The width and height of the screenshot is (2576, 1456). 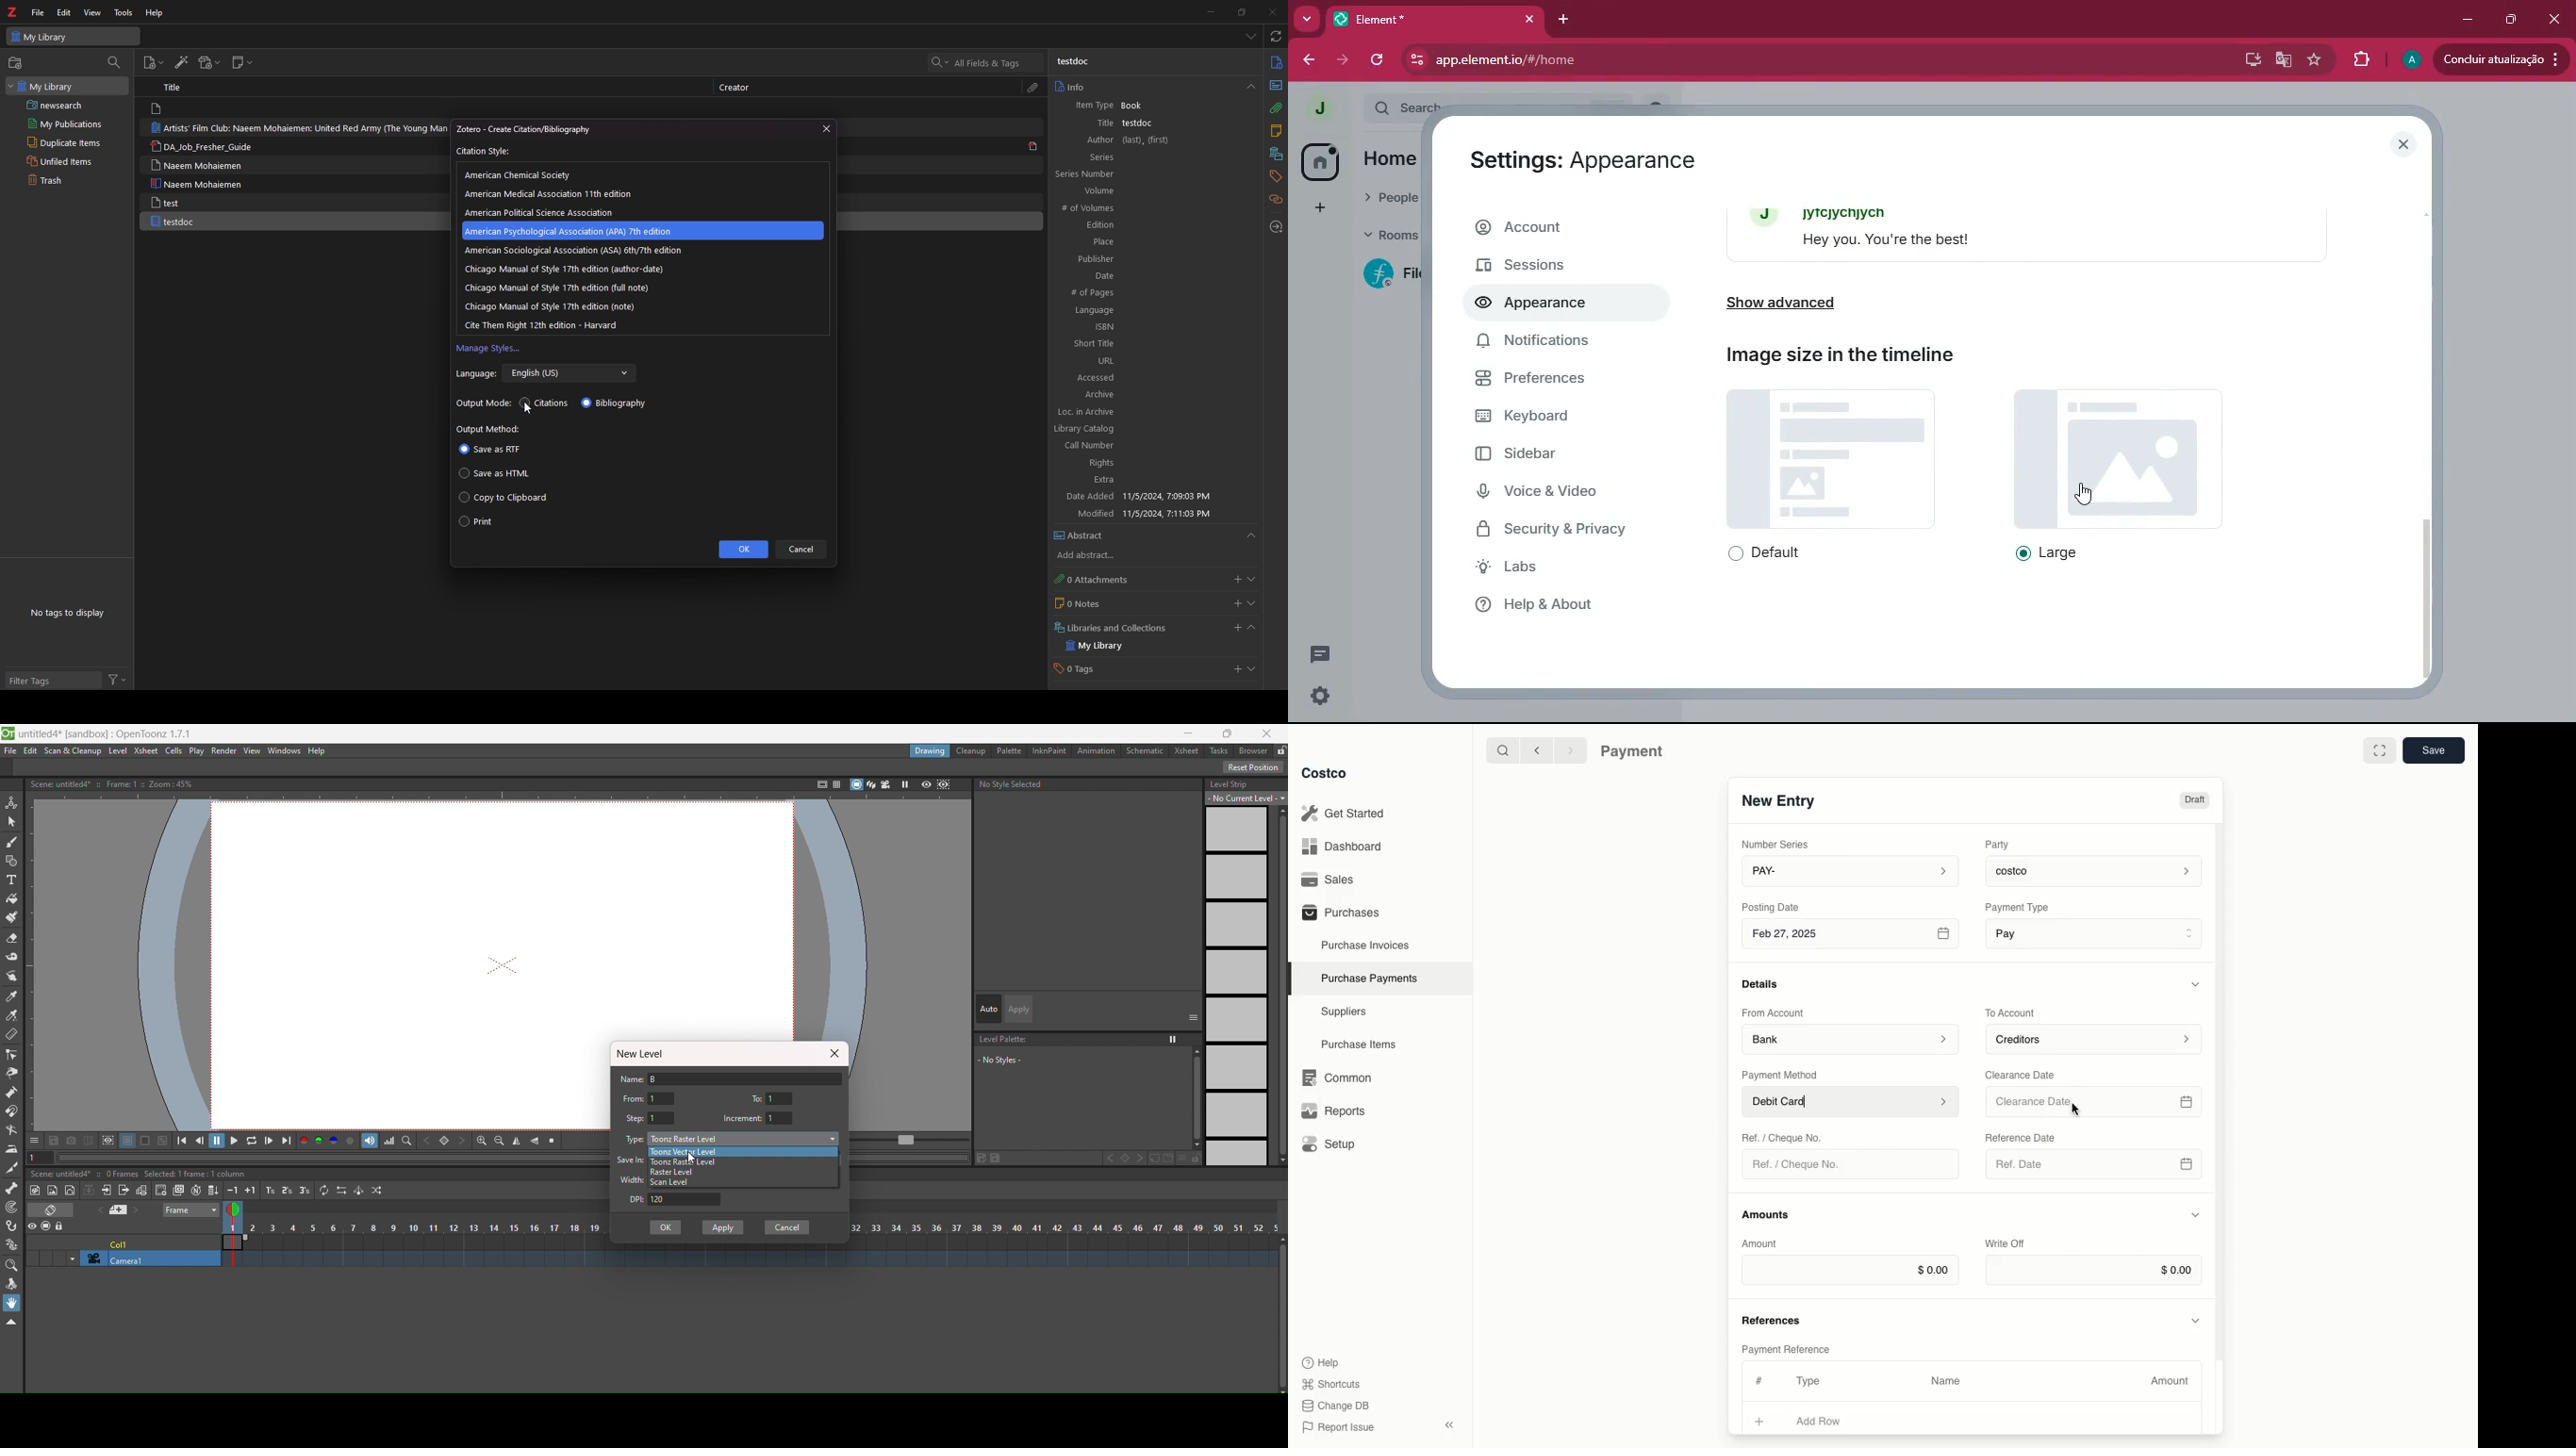 I want to click on Sales, so click(x=1333, y=879).